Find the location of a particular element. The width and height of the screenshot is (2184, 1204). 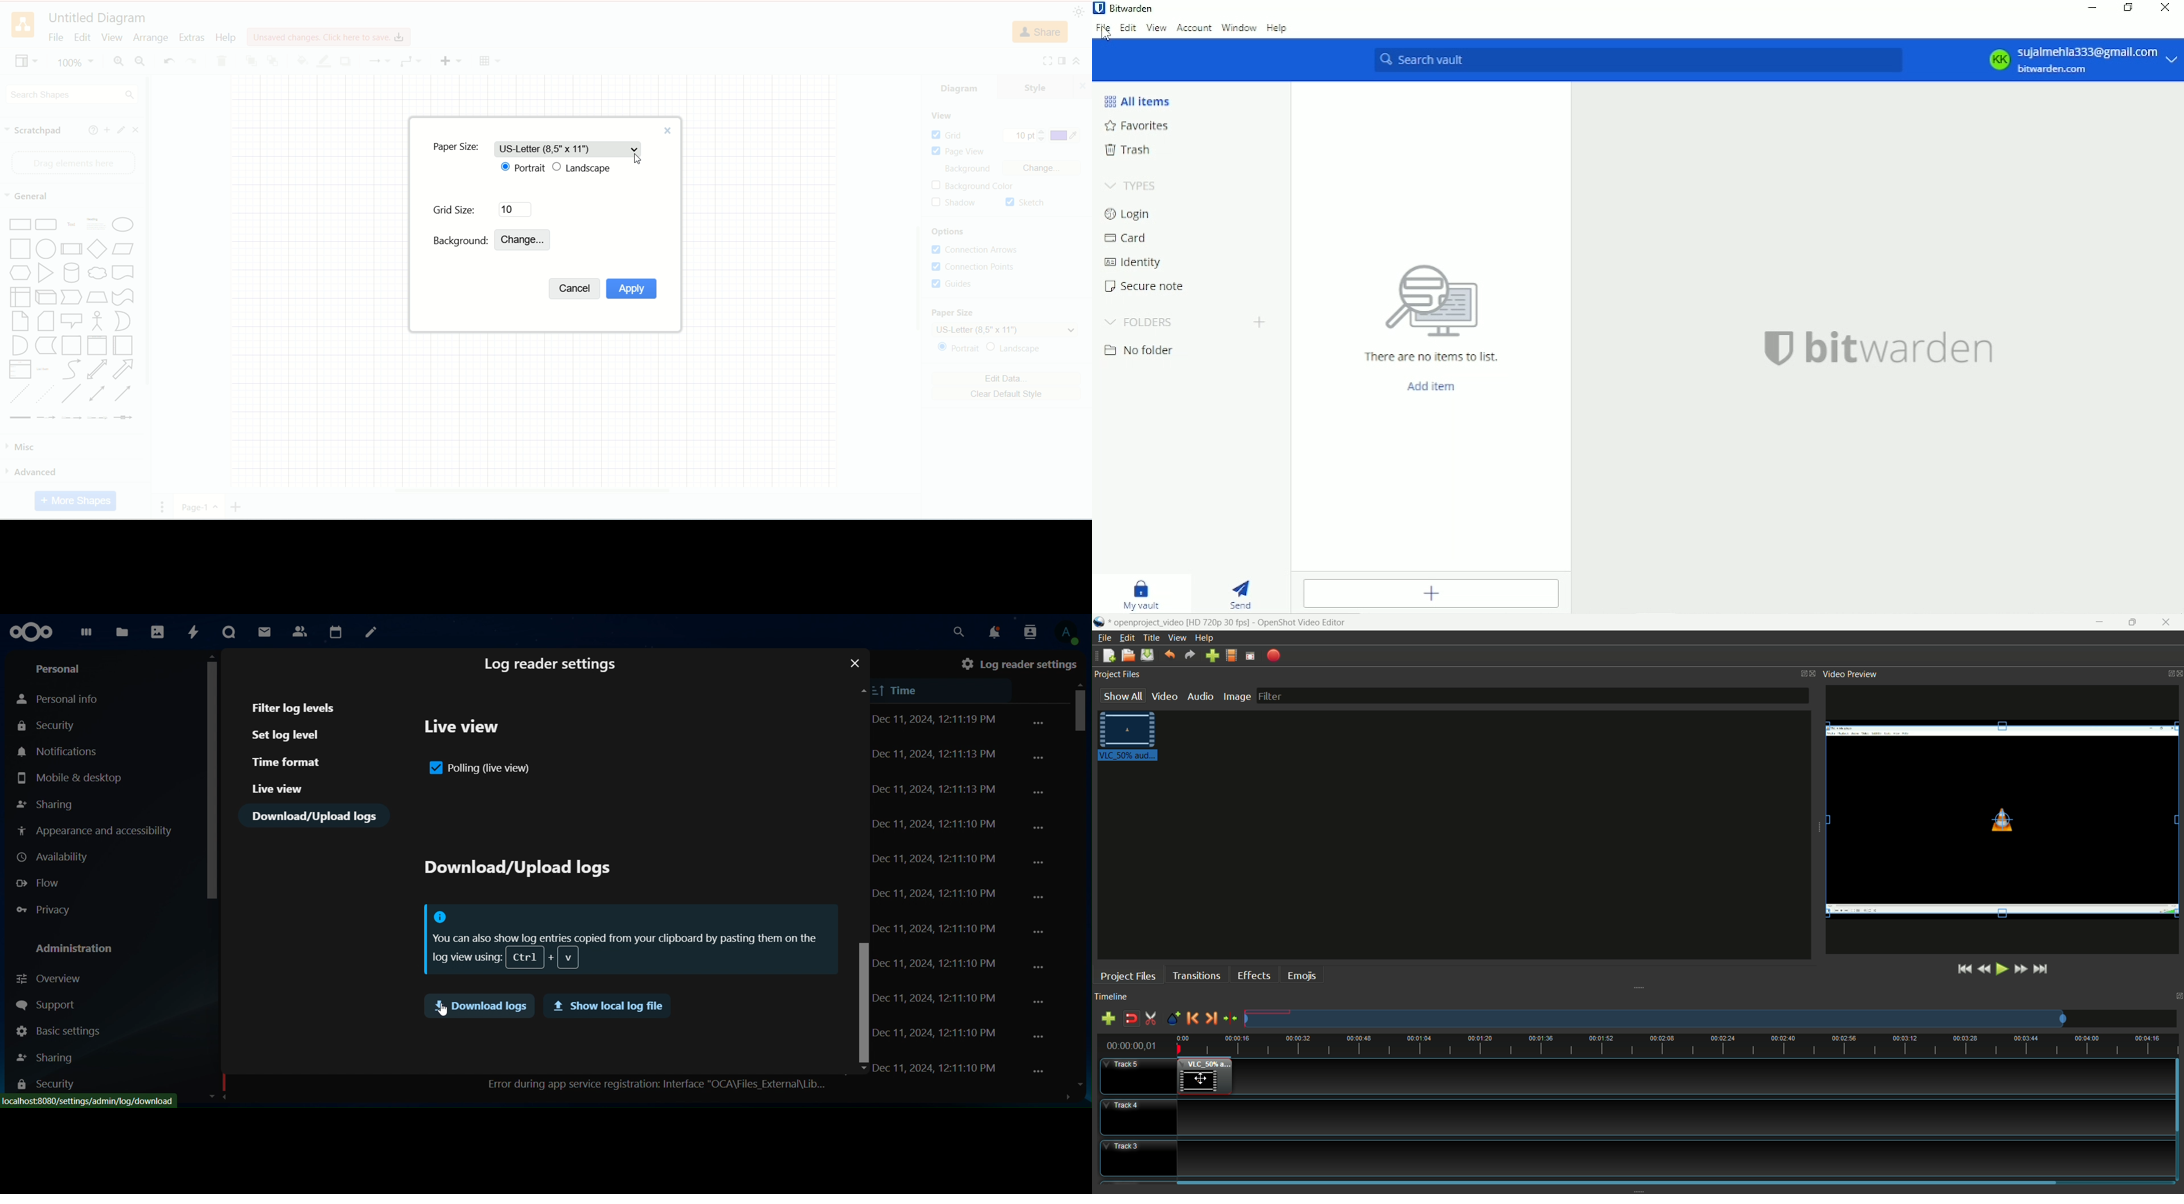

horizontal scroll bar is located at coordinates (531, 494).